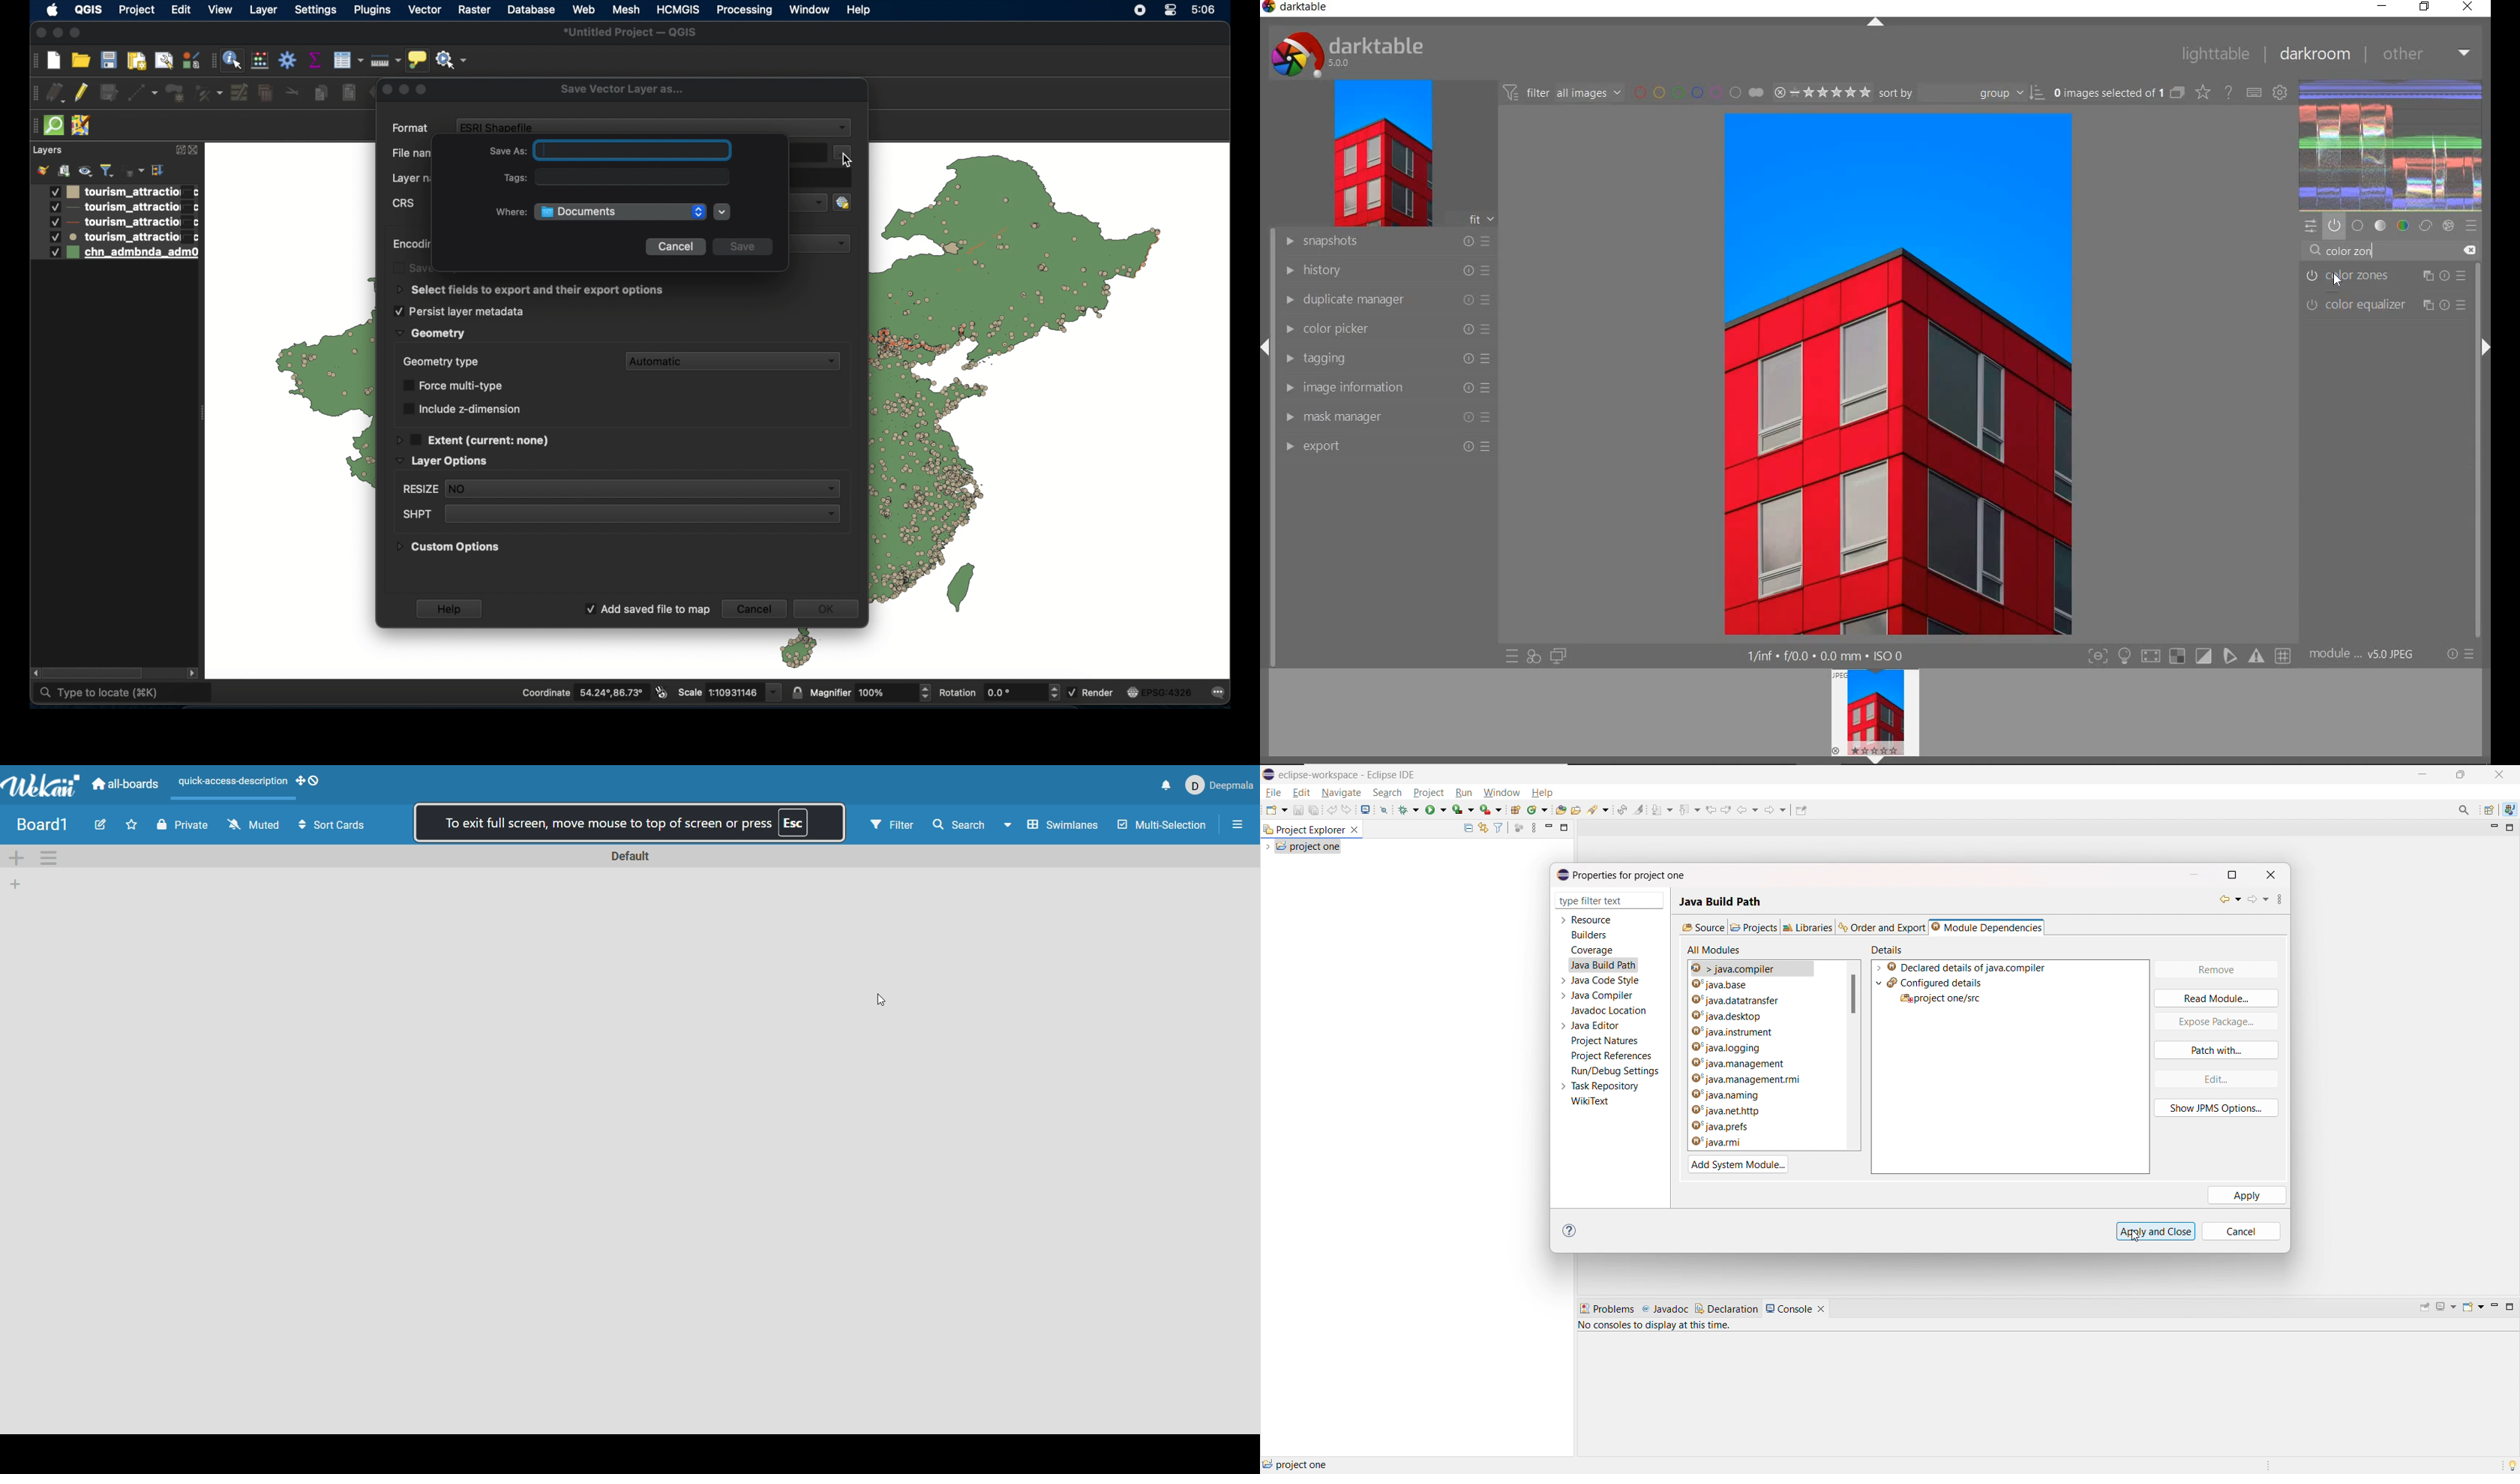 This screenshot has height=1484, width=2520. Describe the element at coordinates (1482, 828) in the screenshot. I see `link to editor` at that location.